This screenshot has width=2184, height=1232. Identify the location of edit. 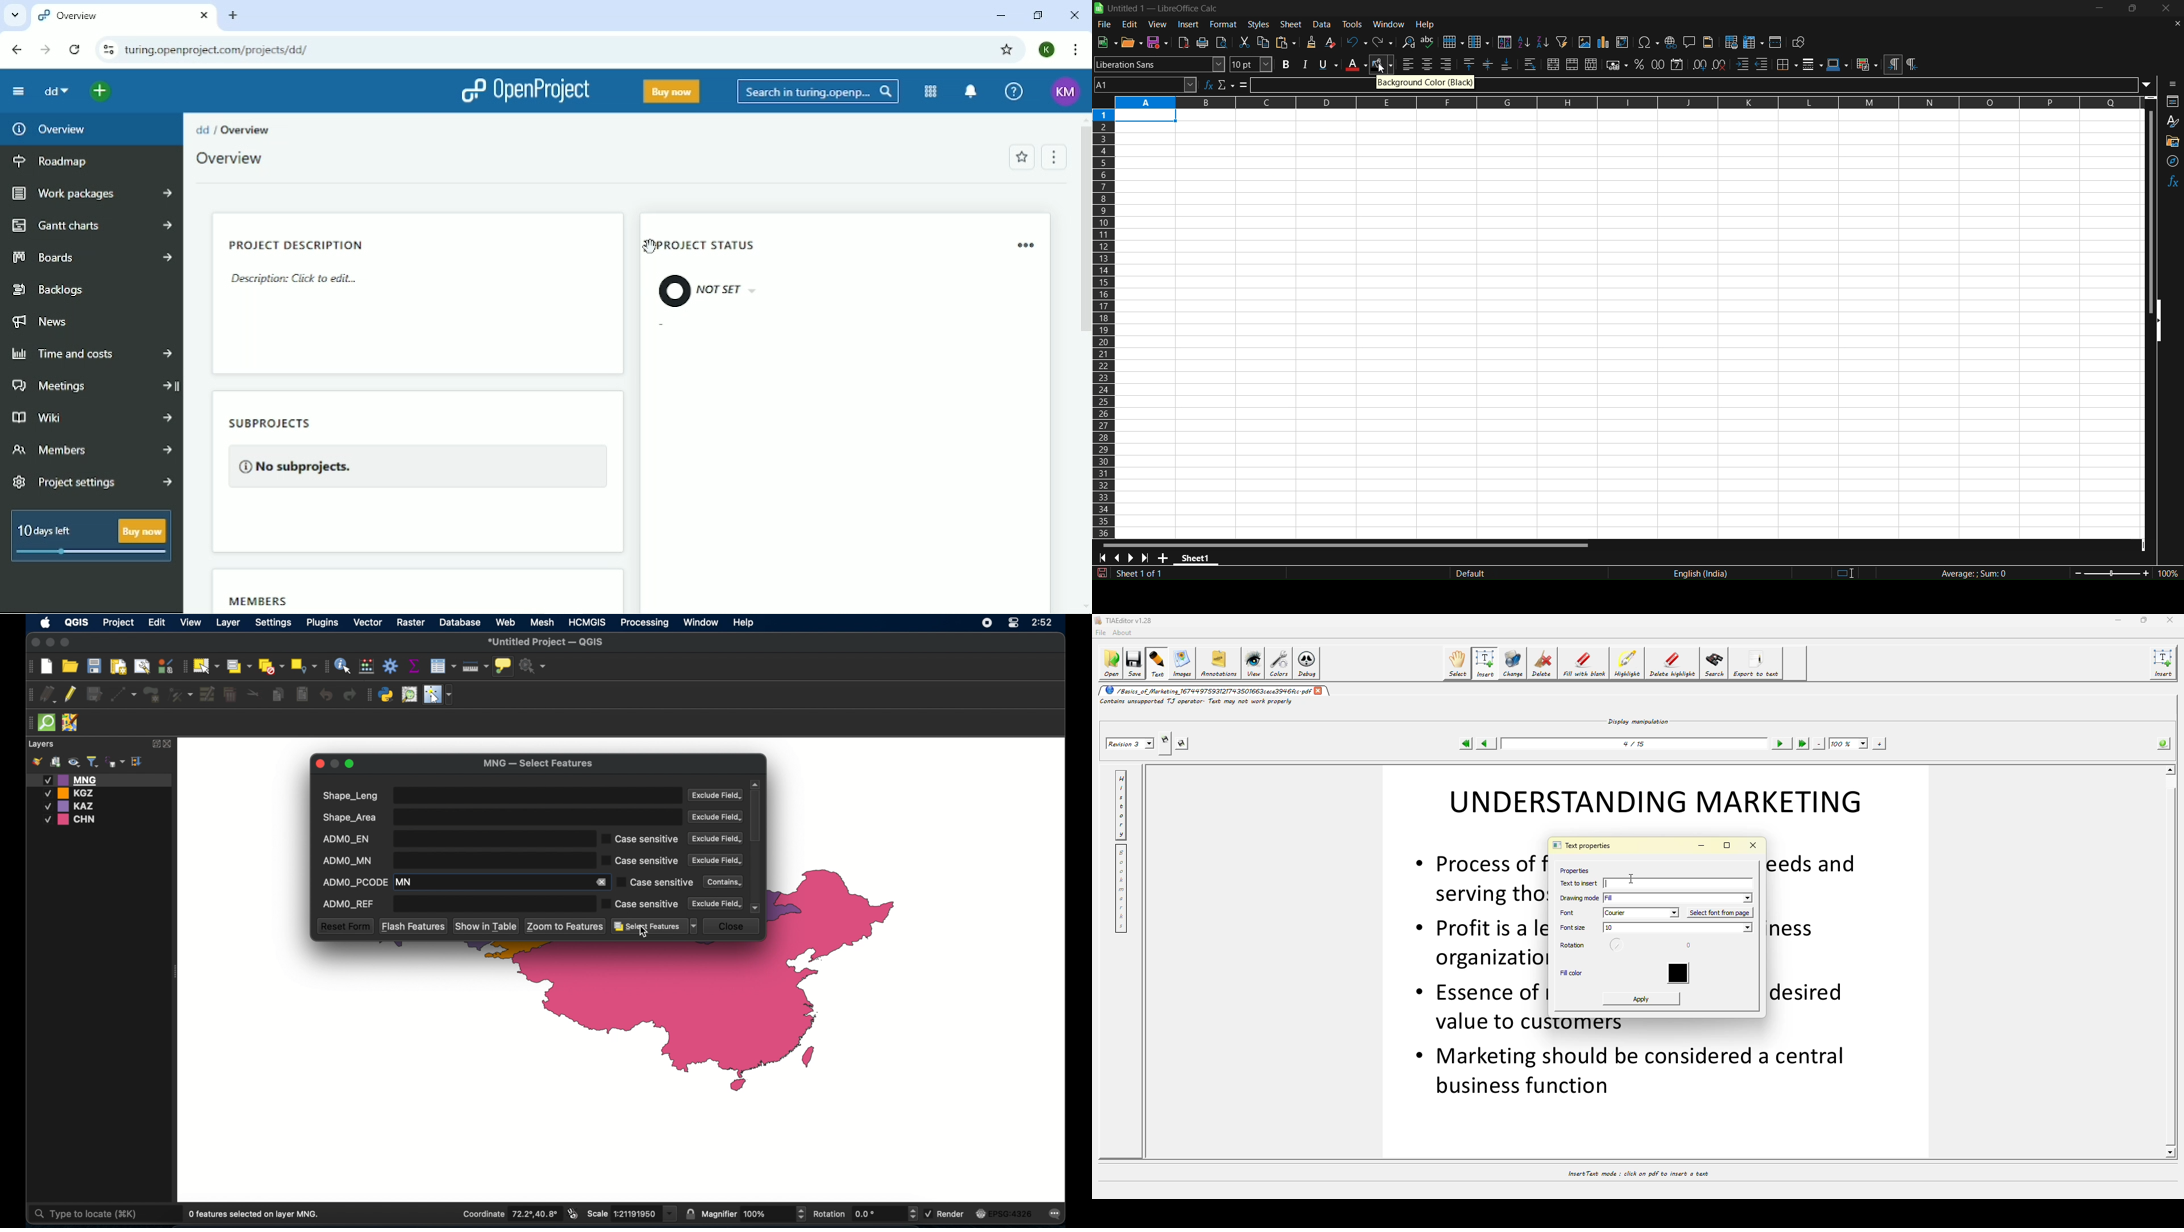
(1130, 24).